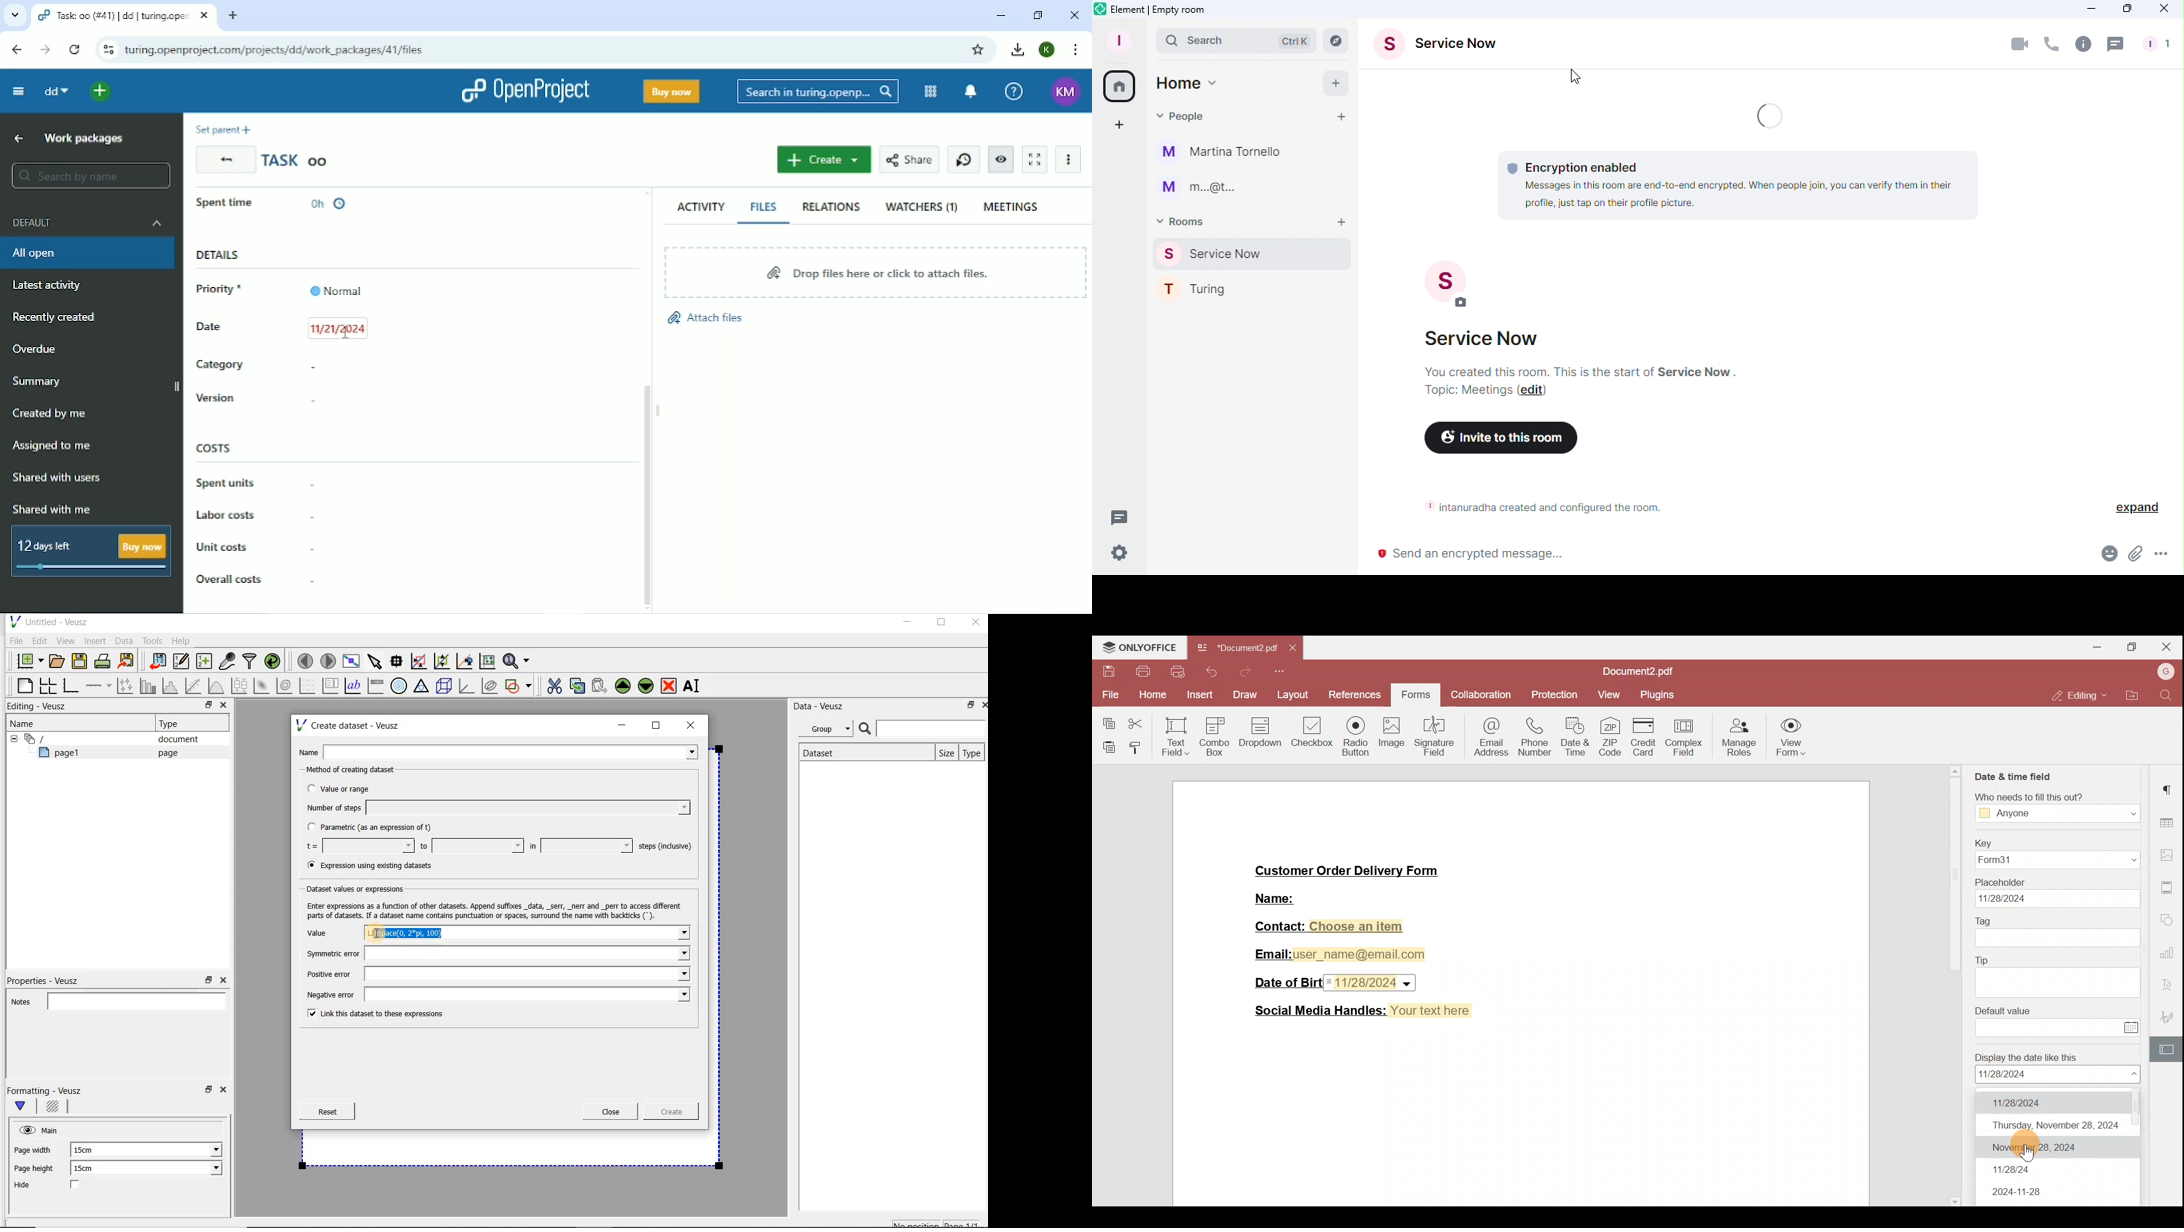 Image resolution: width=2184 pixels, height=1232 pixels. I want to click on Untitled - Veusz, so click(48, 621).